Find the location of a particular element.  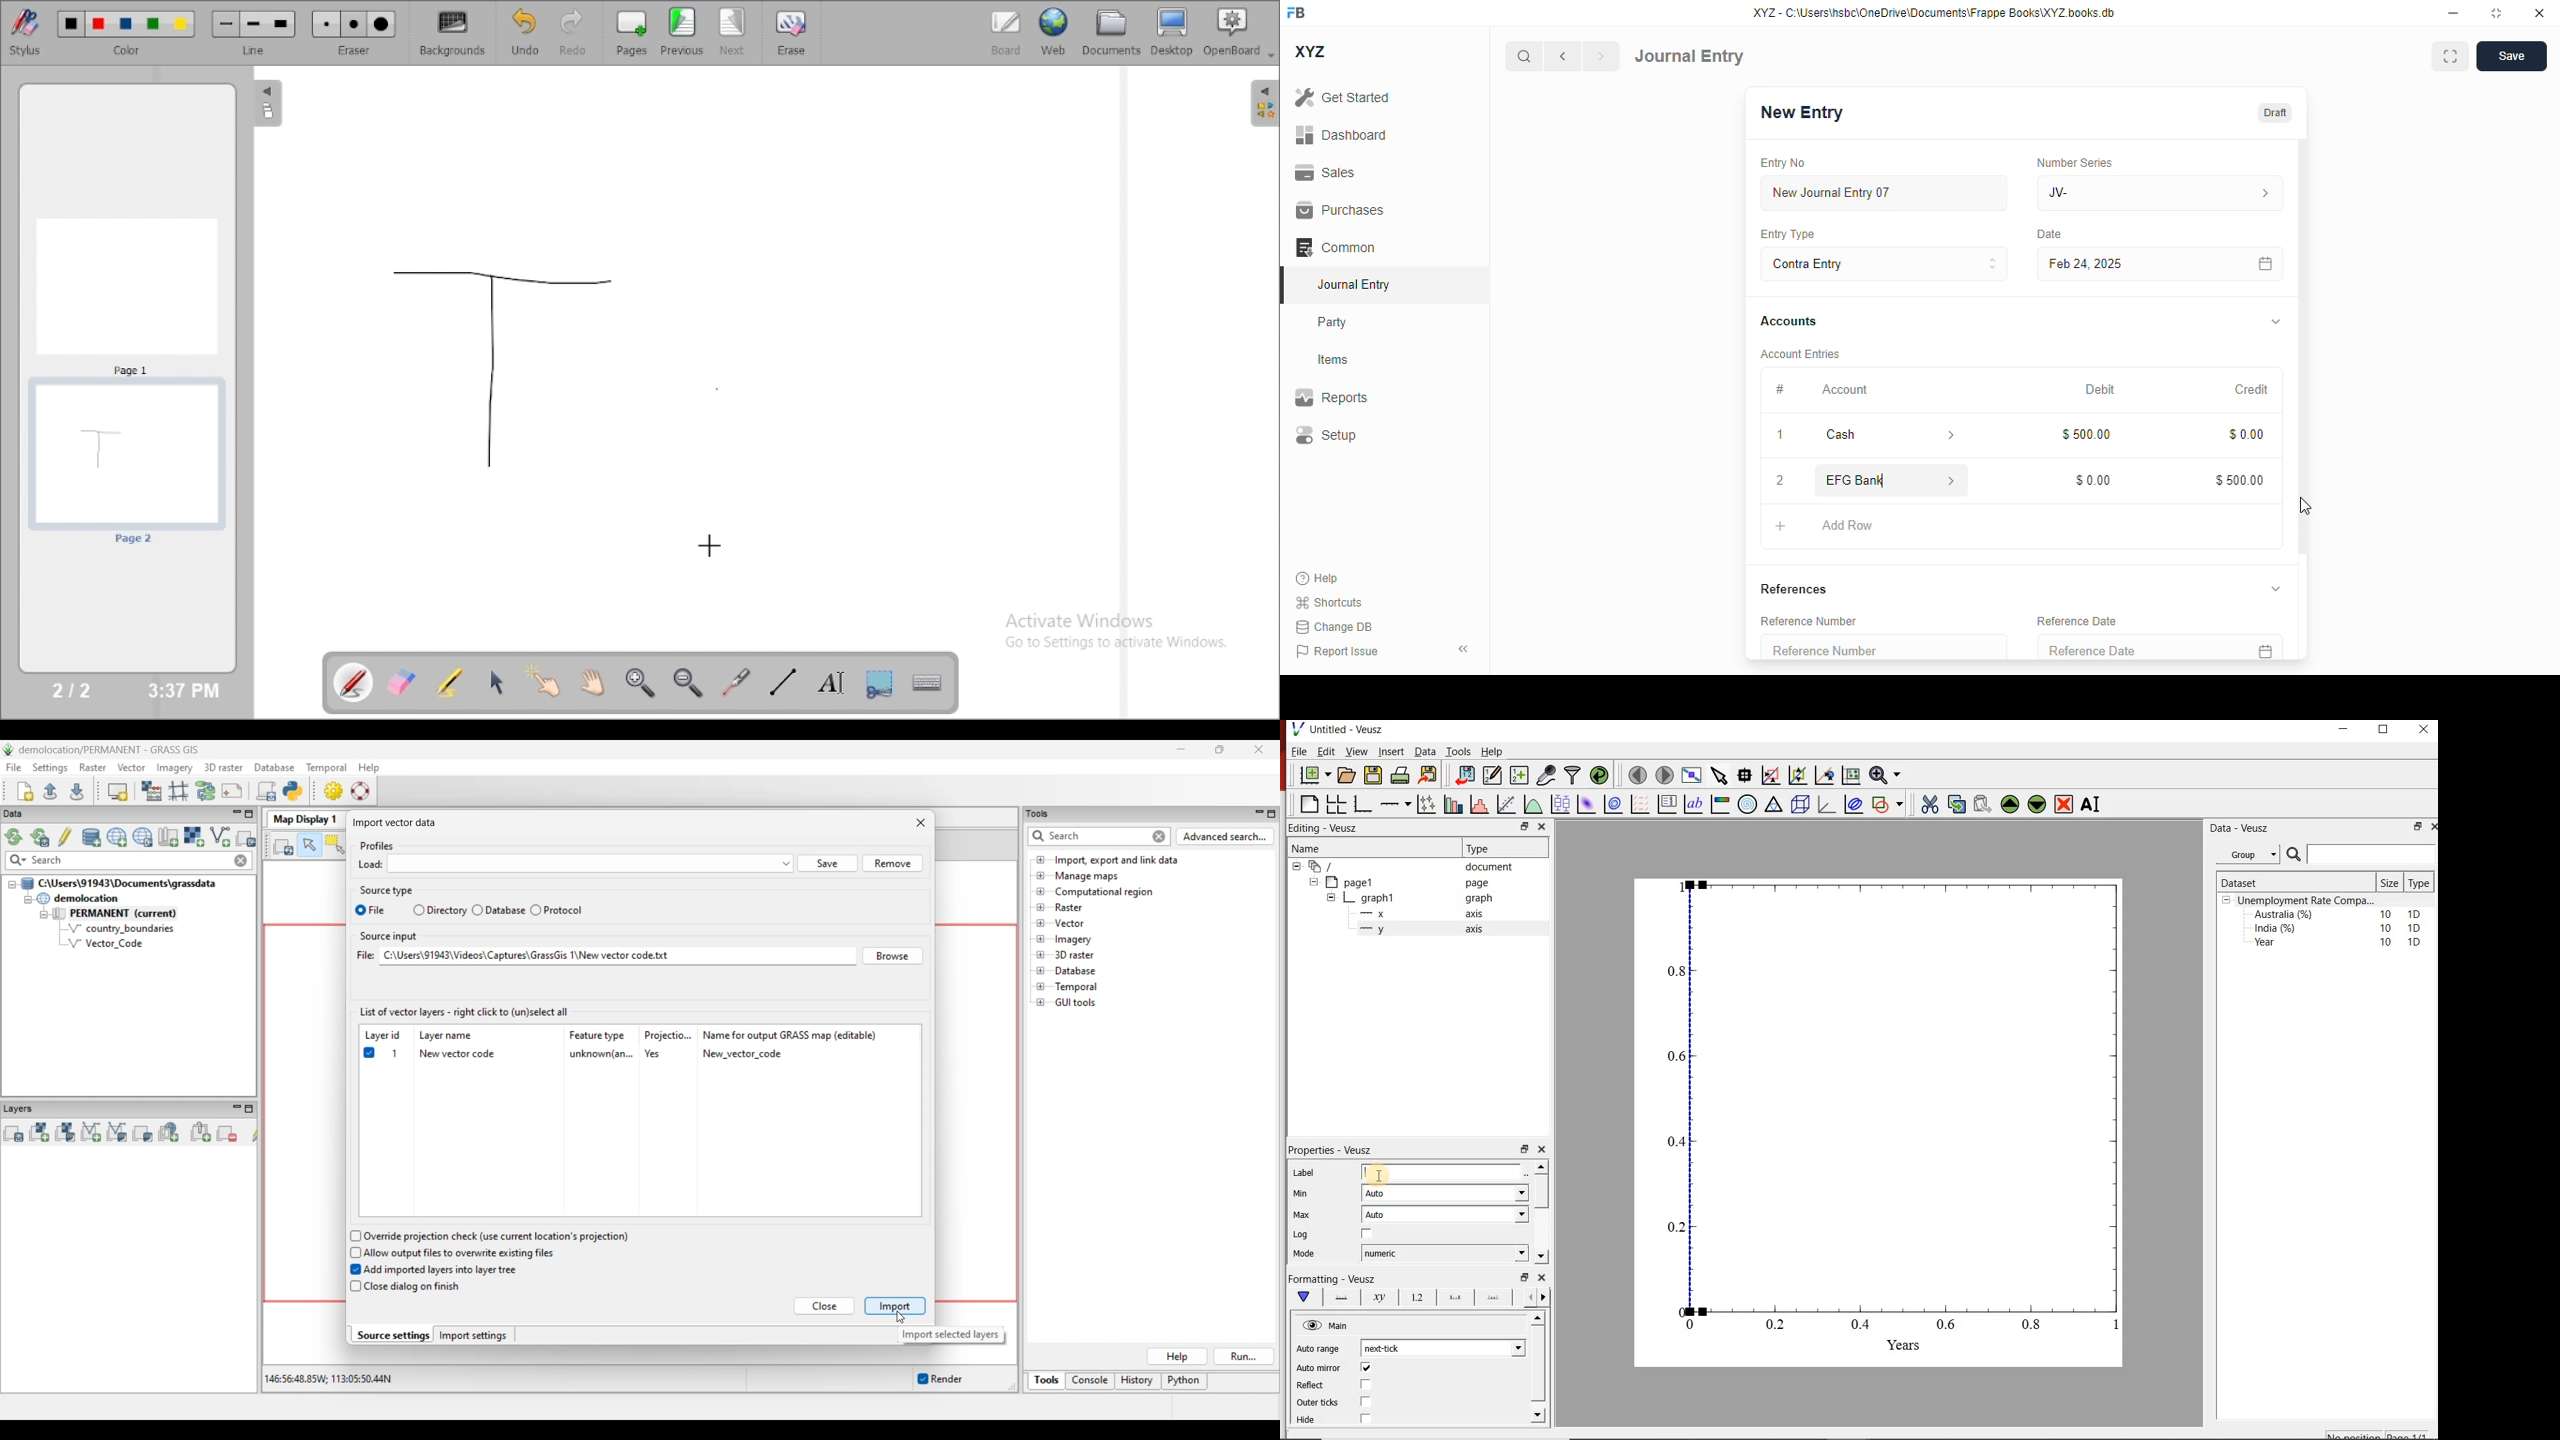

common is located at coordinates (1335, 247).